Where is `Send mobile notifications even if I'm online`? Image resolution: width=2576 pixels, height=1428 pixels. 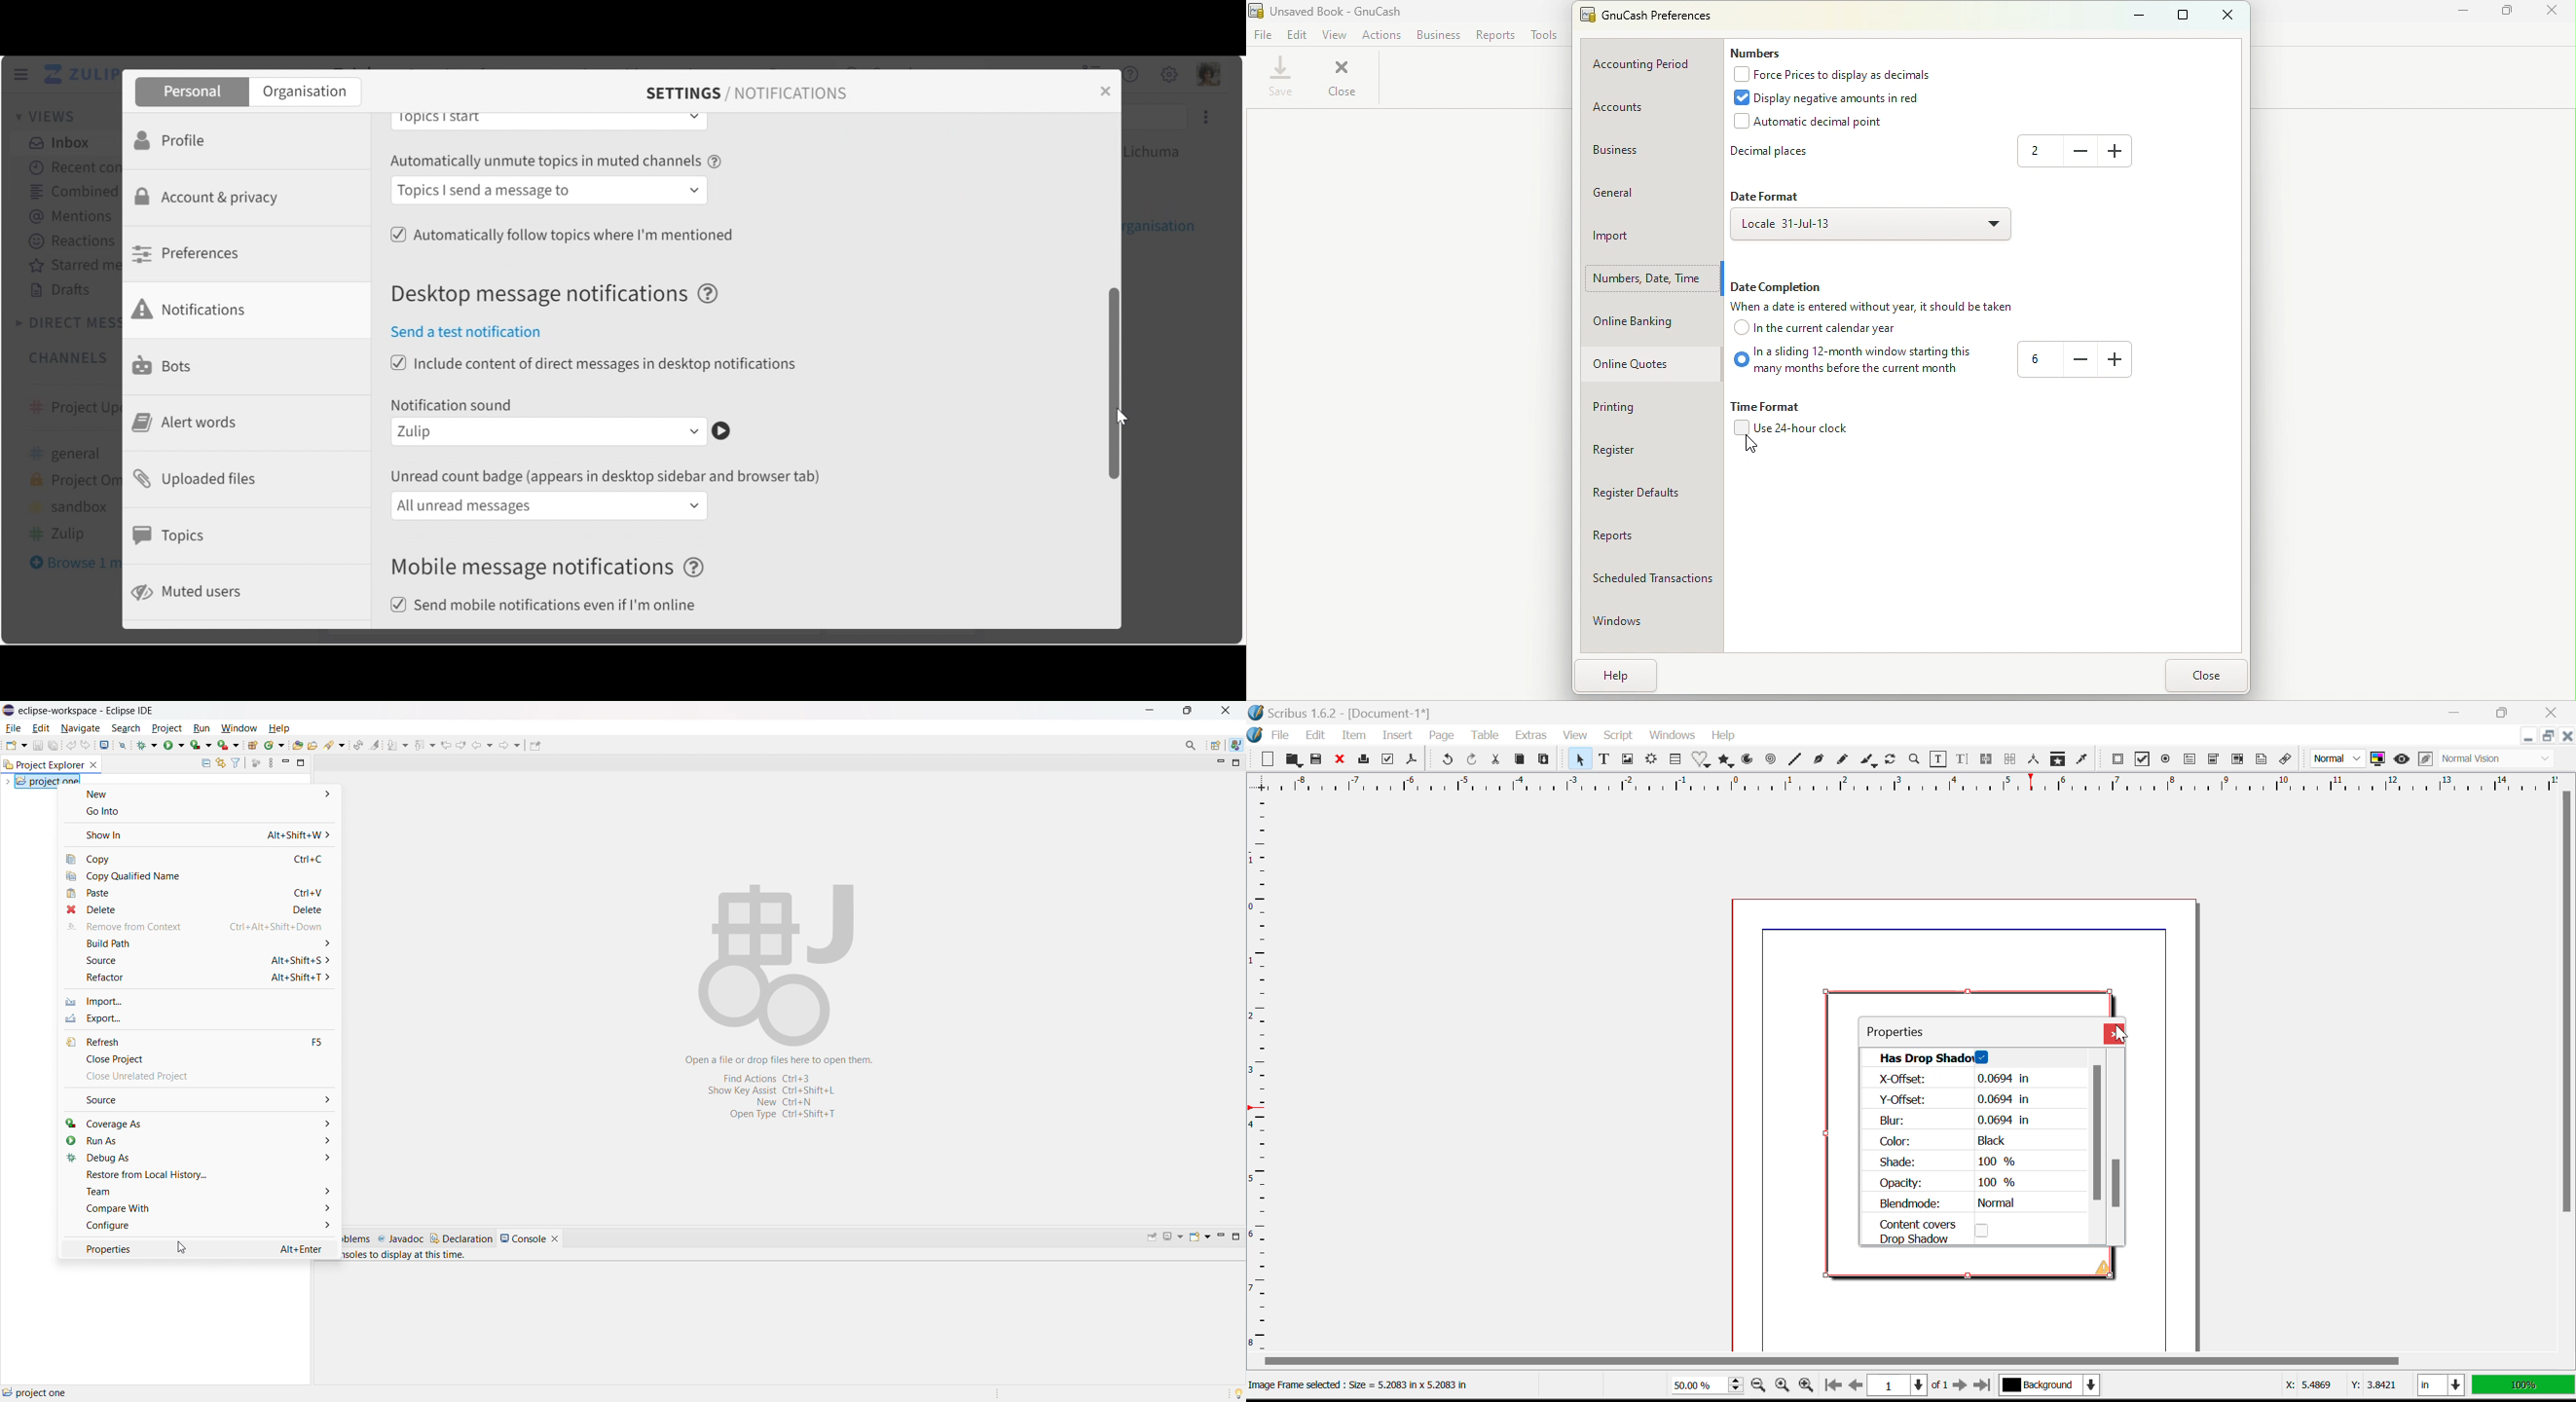
Send mobile notifications even if I'm online is located at coordinates (548, 606).